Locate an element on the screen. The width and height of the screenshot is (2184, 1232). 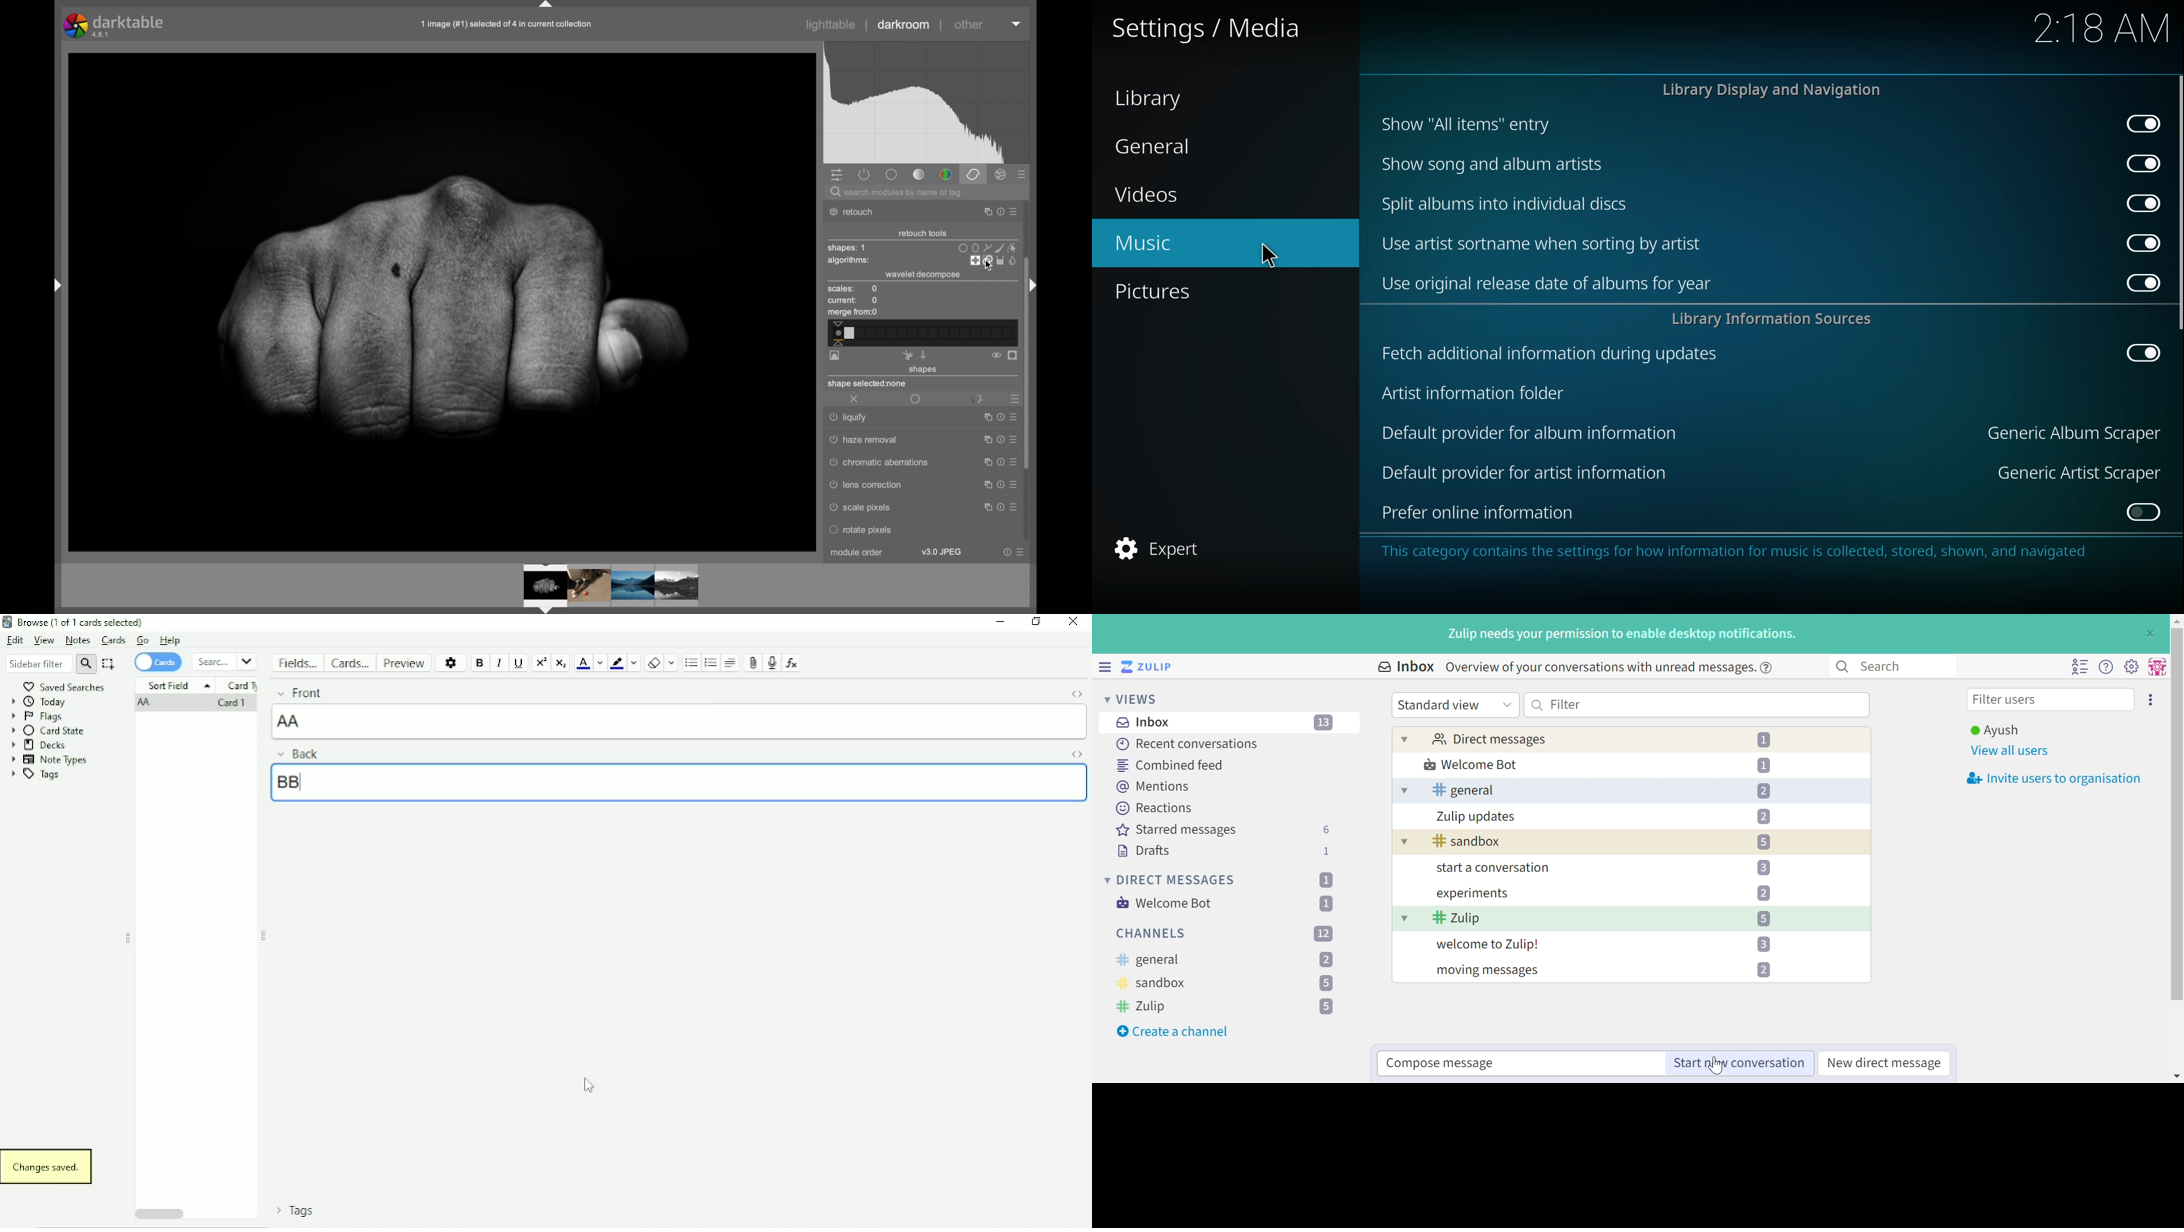
3 is located at coordinates (1763, 944).